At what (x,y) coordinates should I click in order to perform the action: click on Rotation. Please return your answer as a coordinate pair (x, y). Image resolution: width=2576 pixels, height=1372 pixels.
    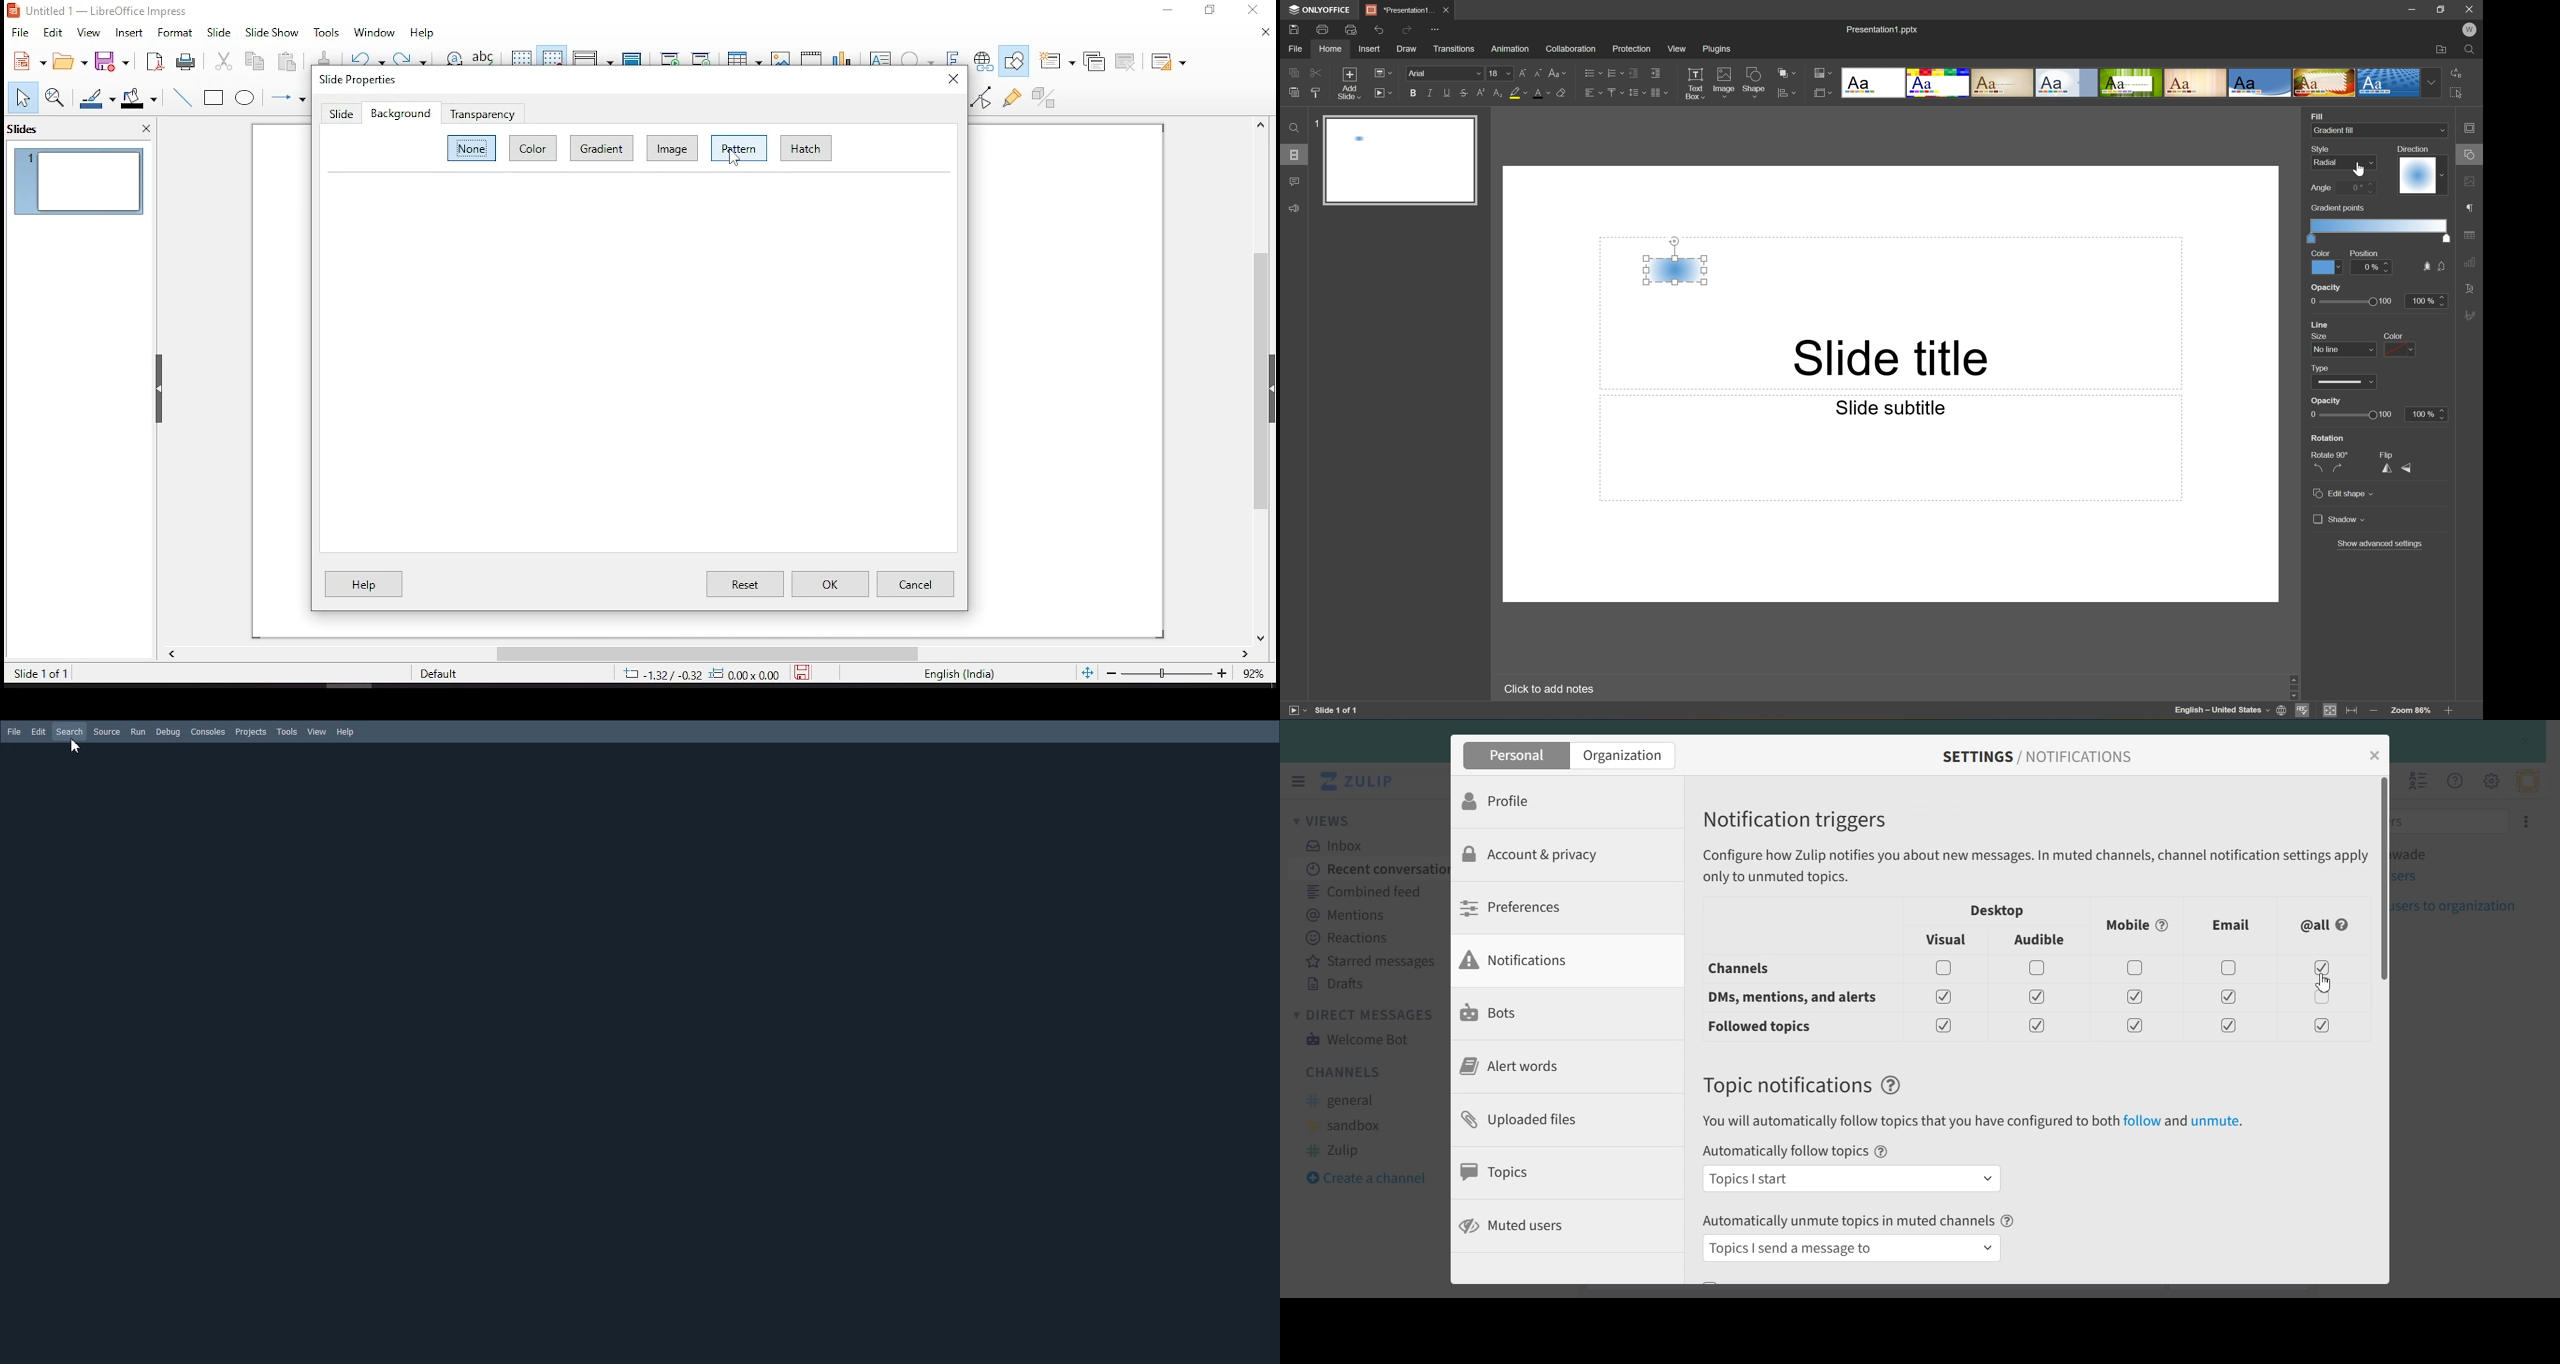
    Looking at the image, I should click on (2329, 438).